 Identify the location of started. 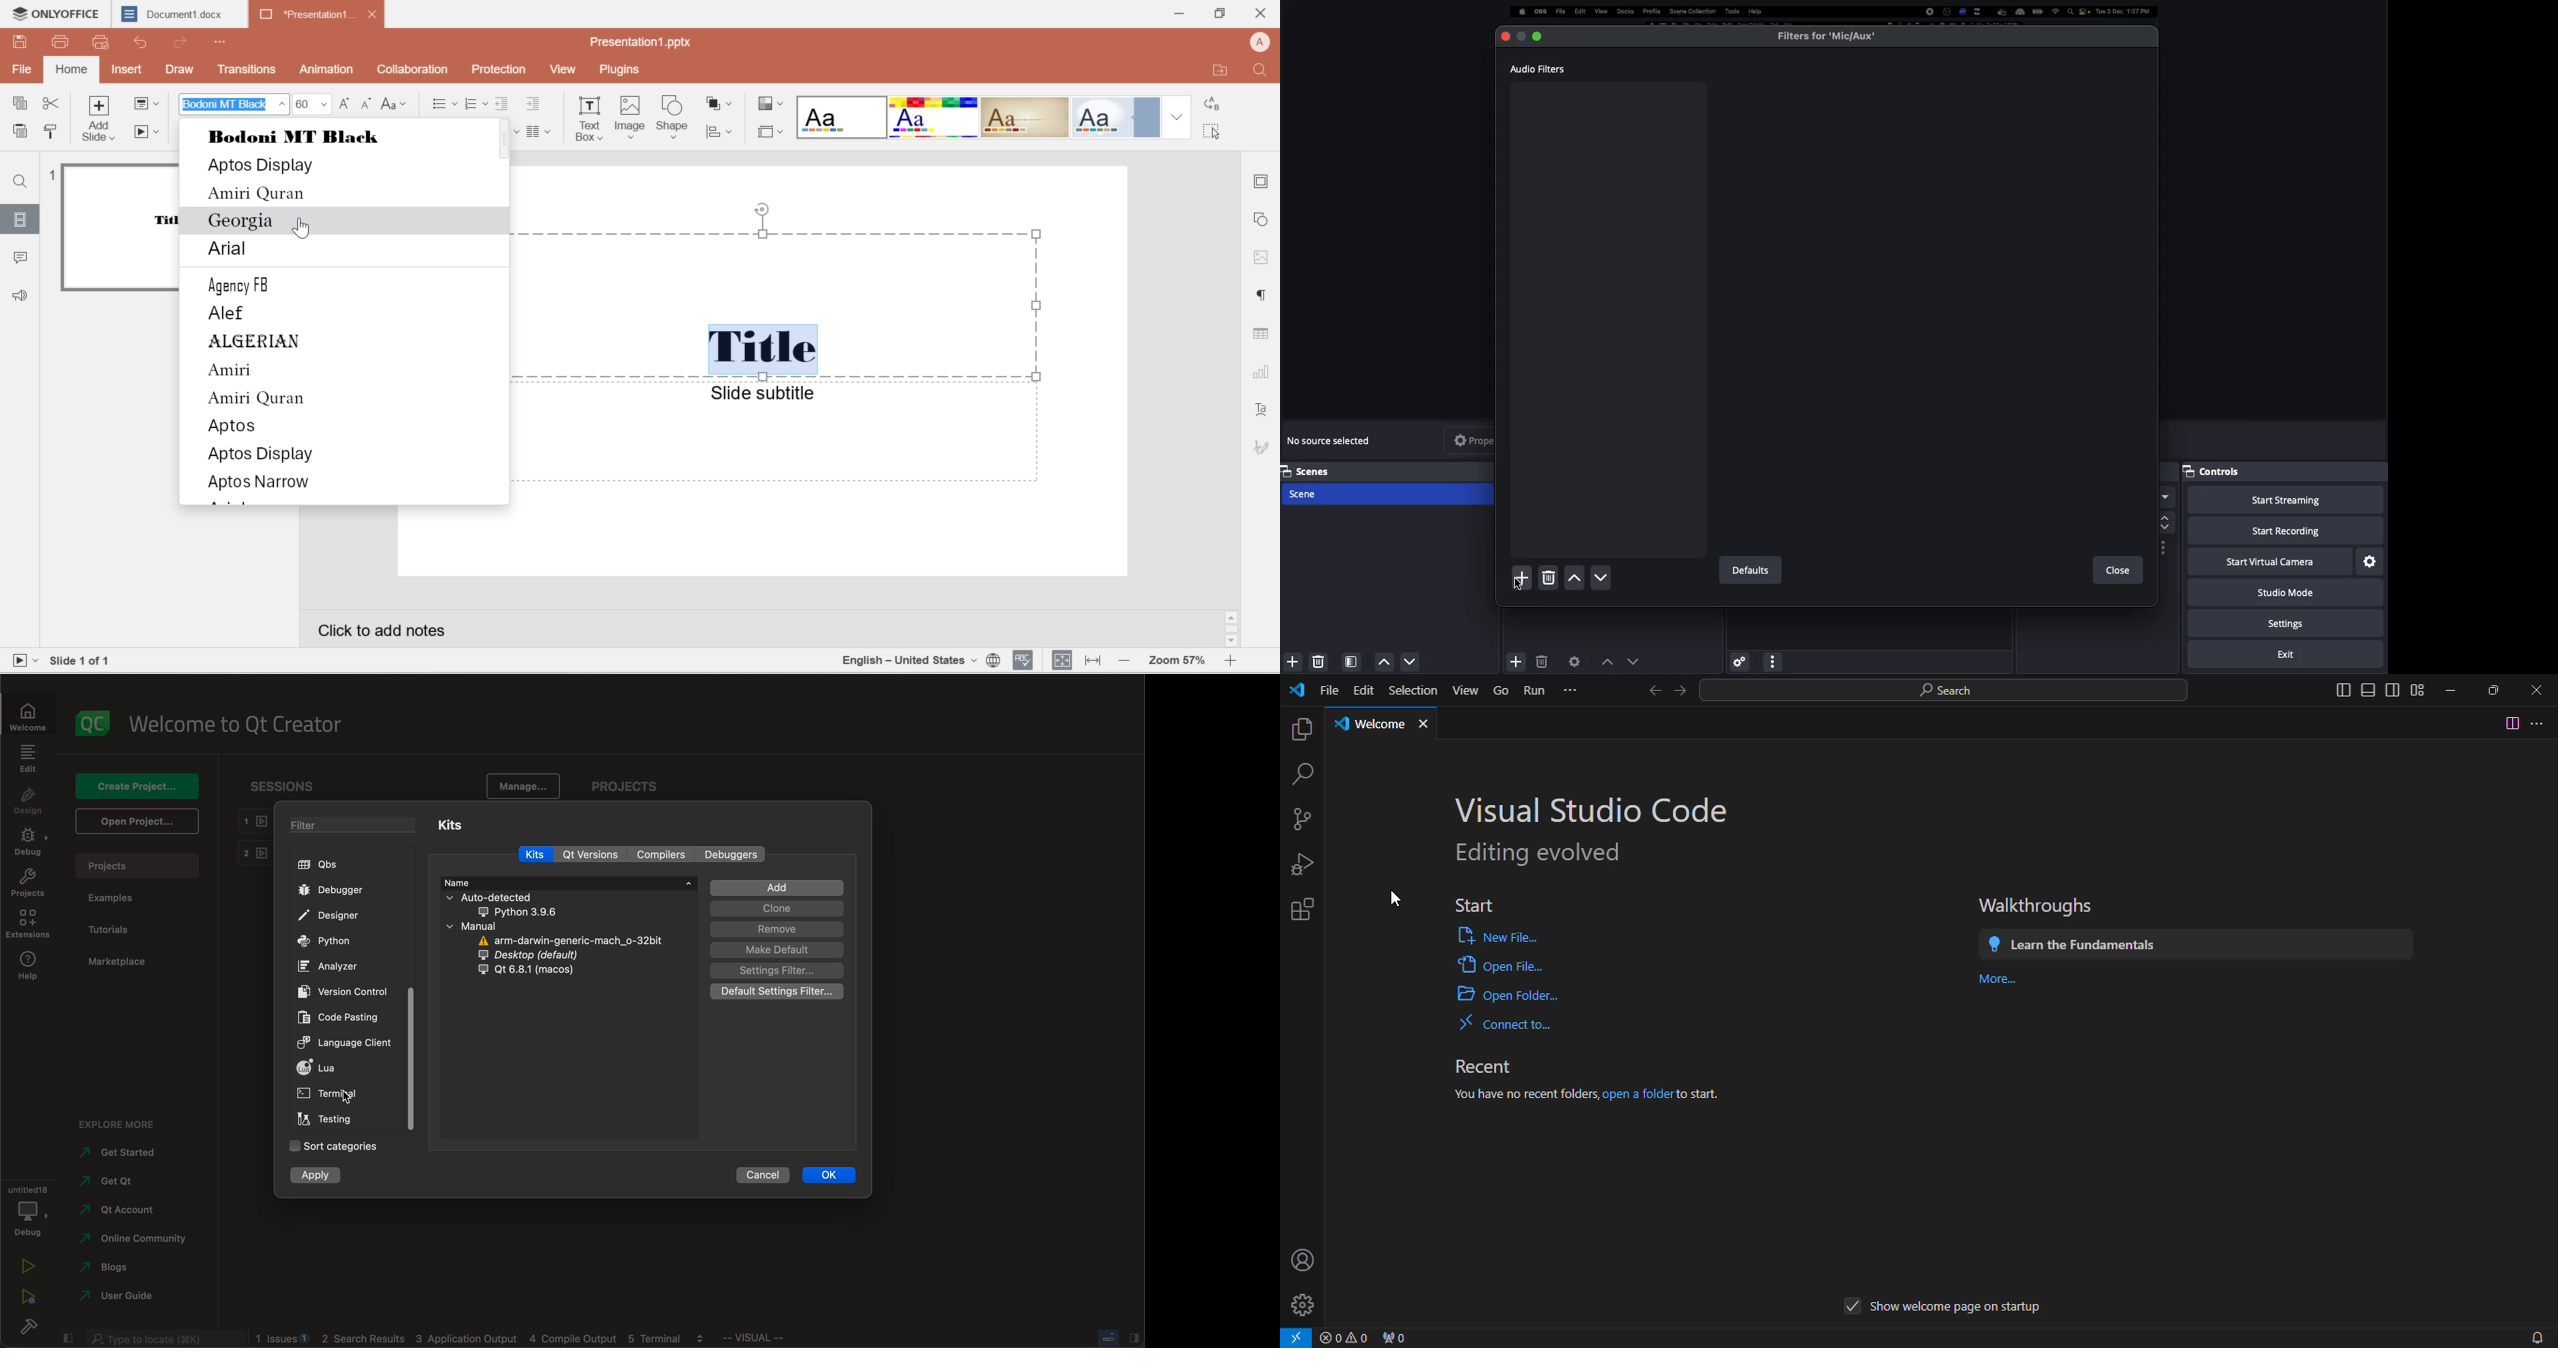
(125, 1153).